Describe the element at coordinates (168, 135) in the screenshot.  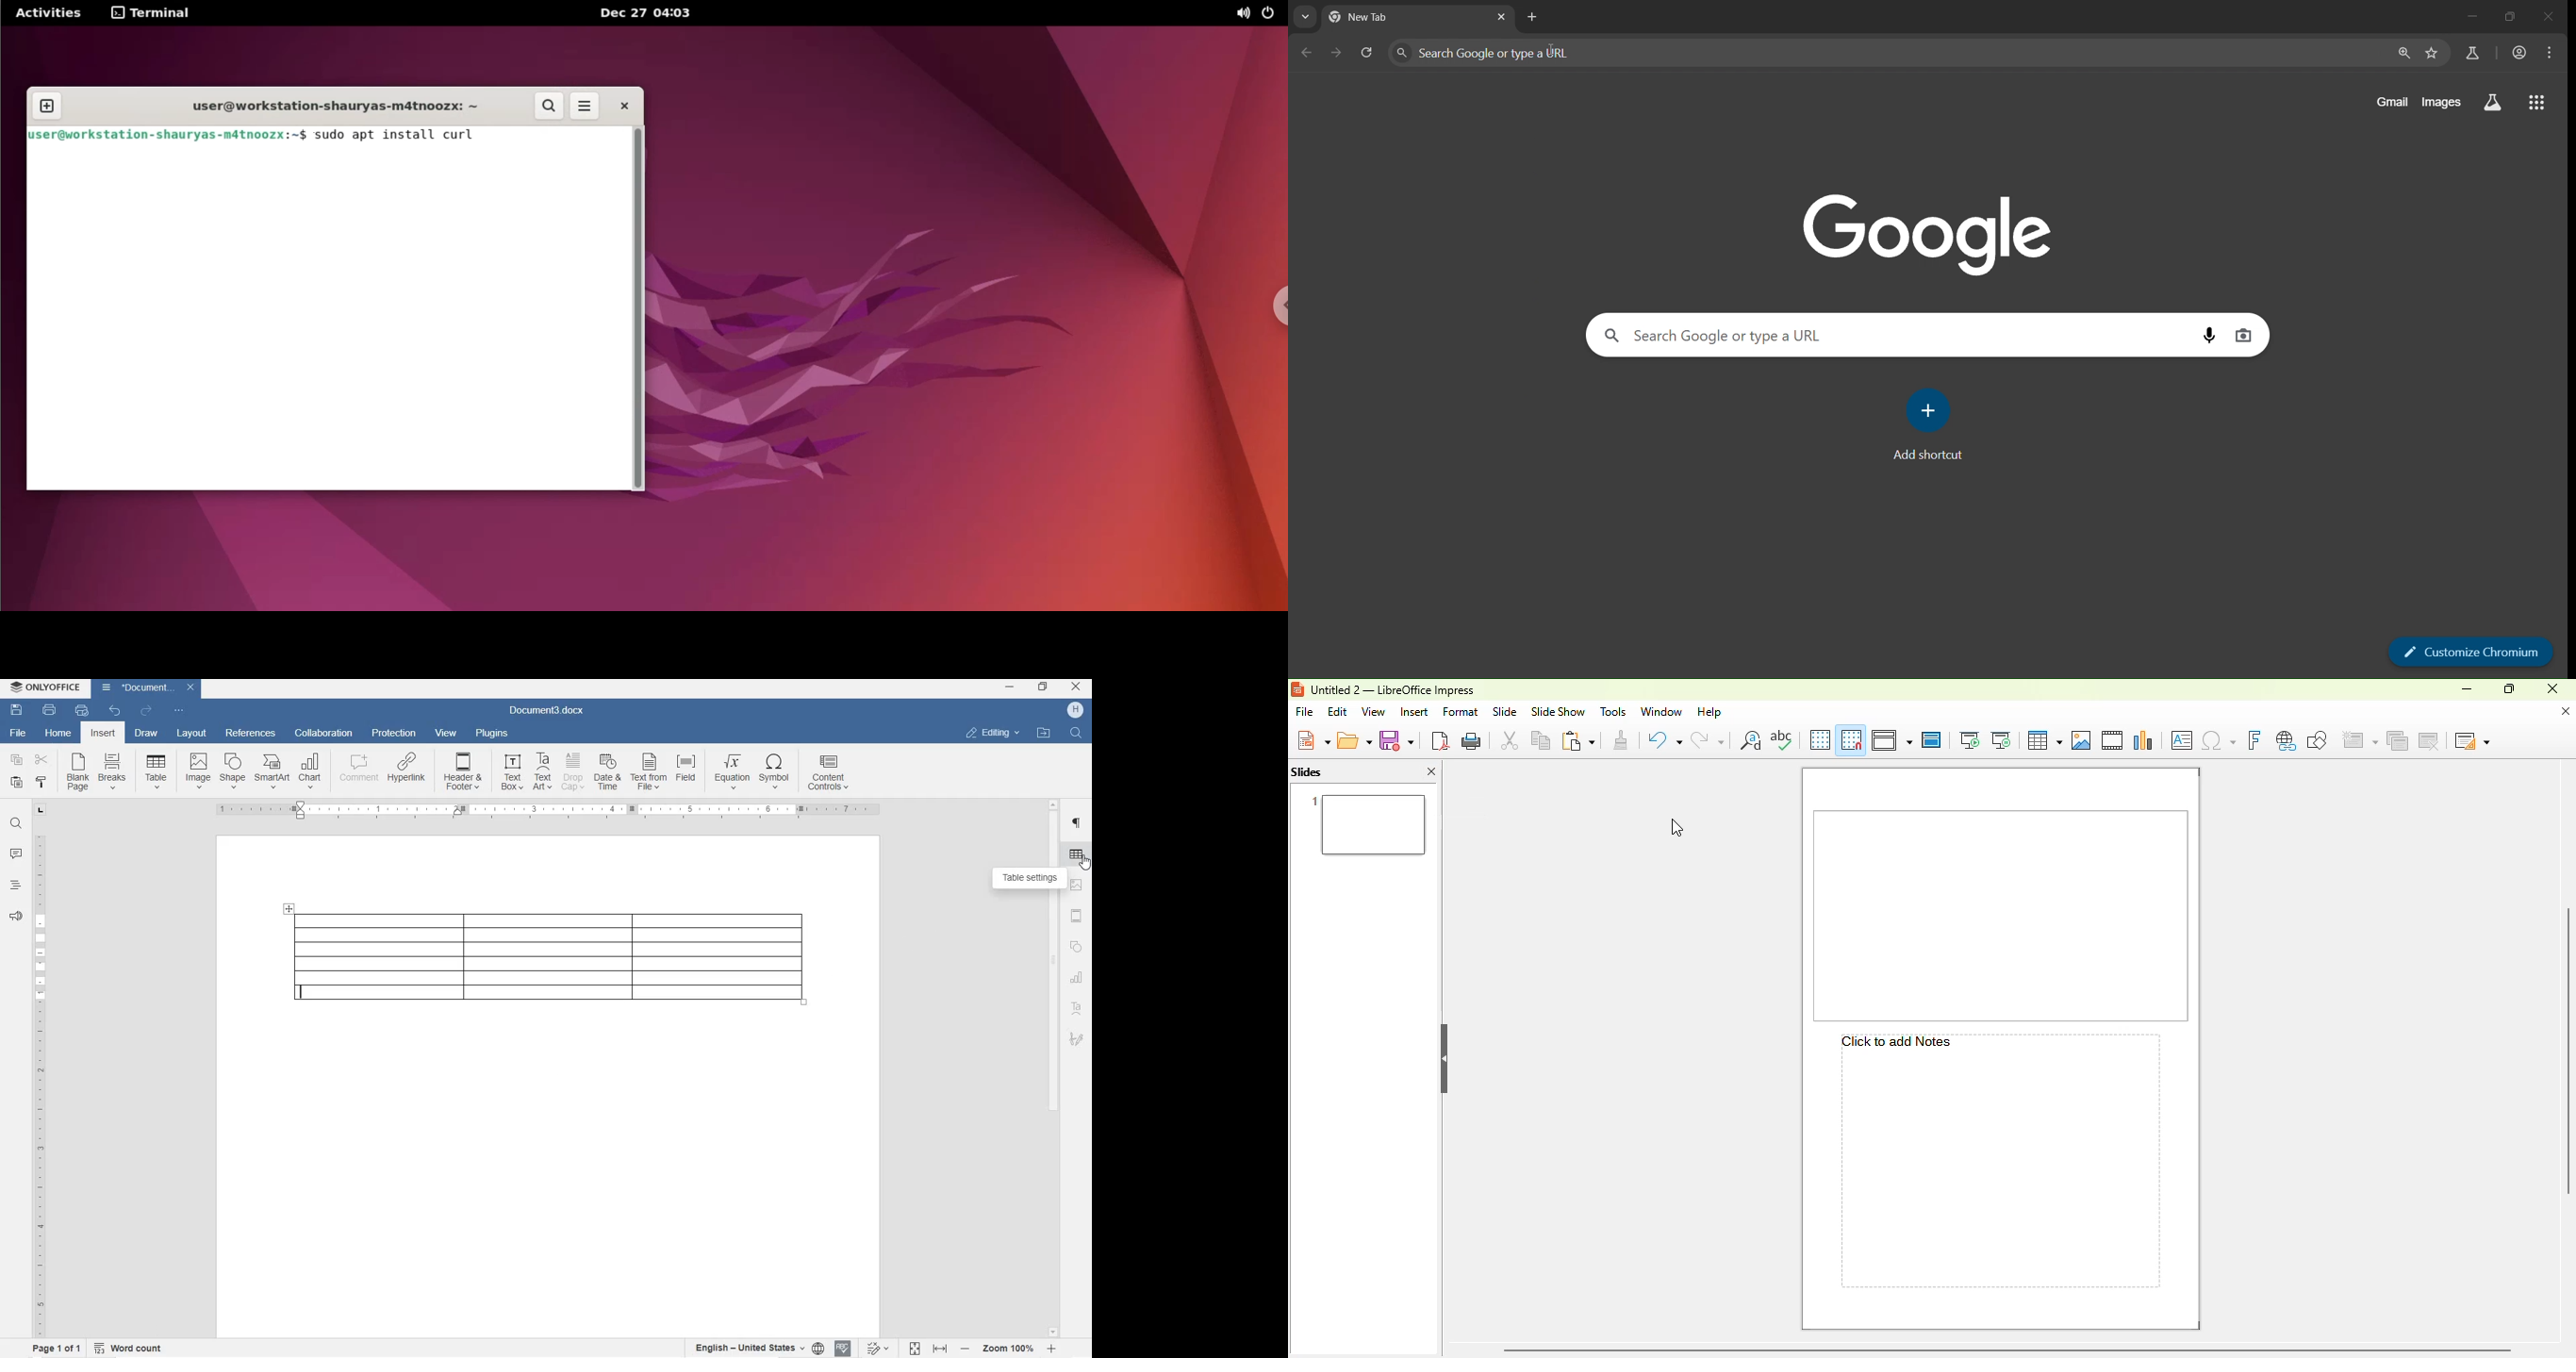
I see `user@workstation-shauryas-m4tnoozx:-$` at that location.